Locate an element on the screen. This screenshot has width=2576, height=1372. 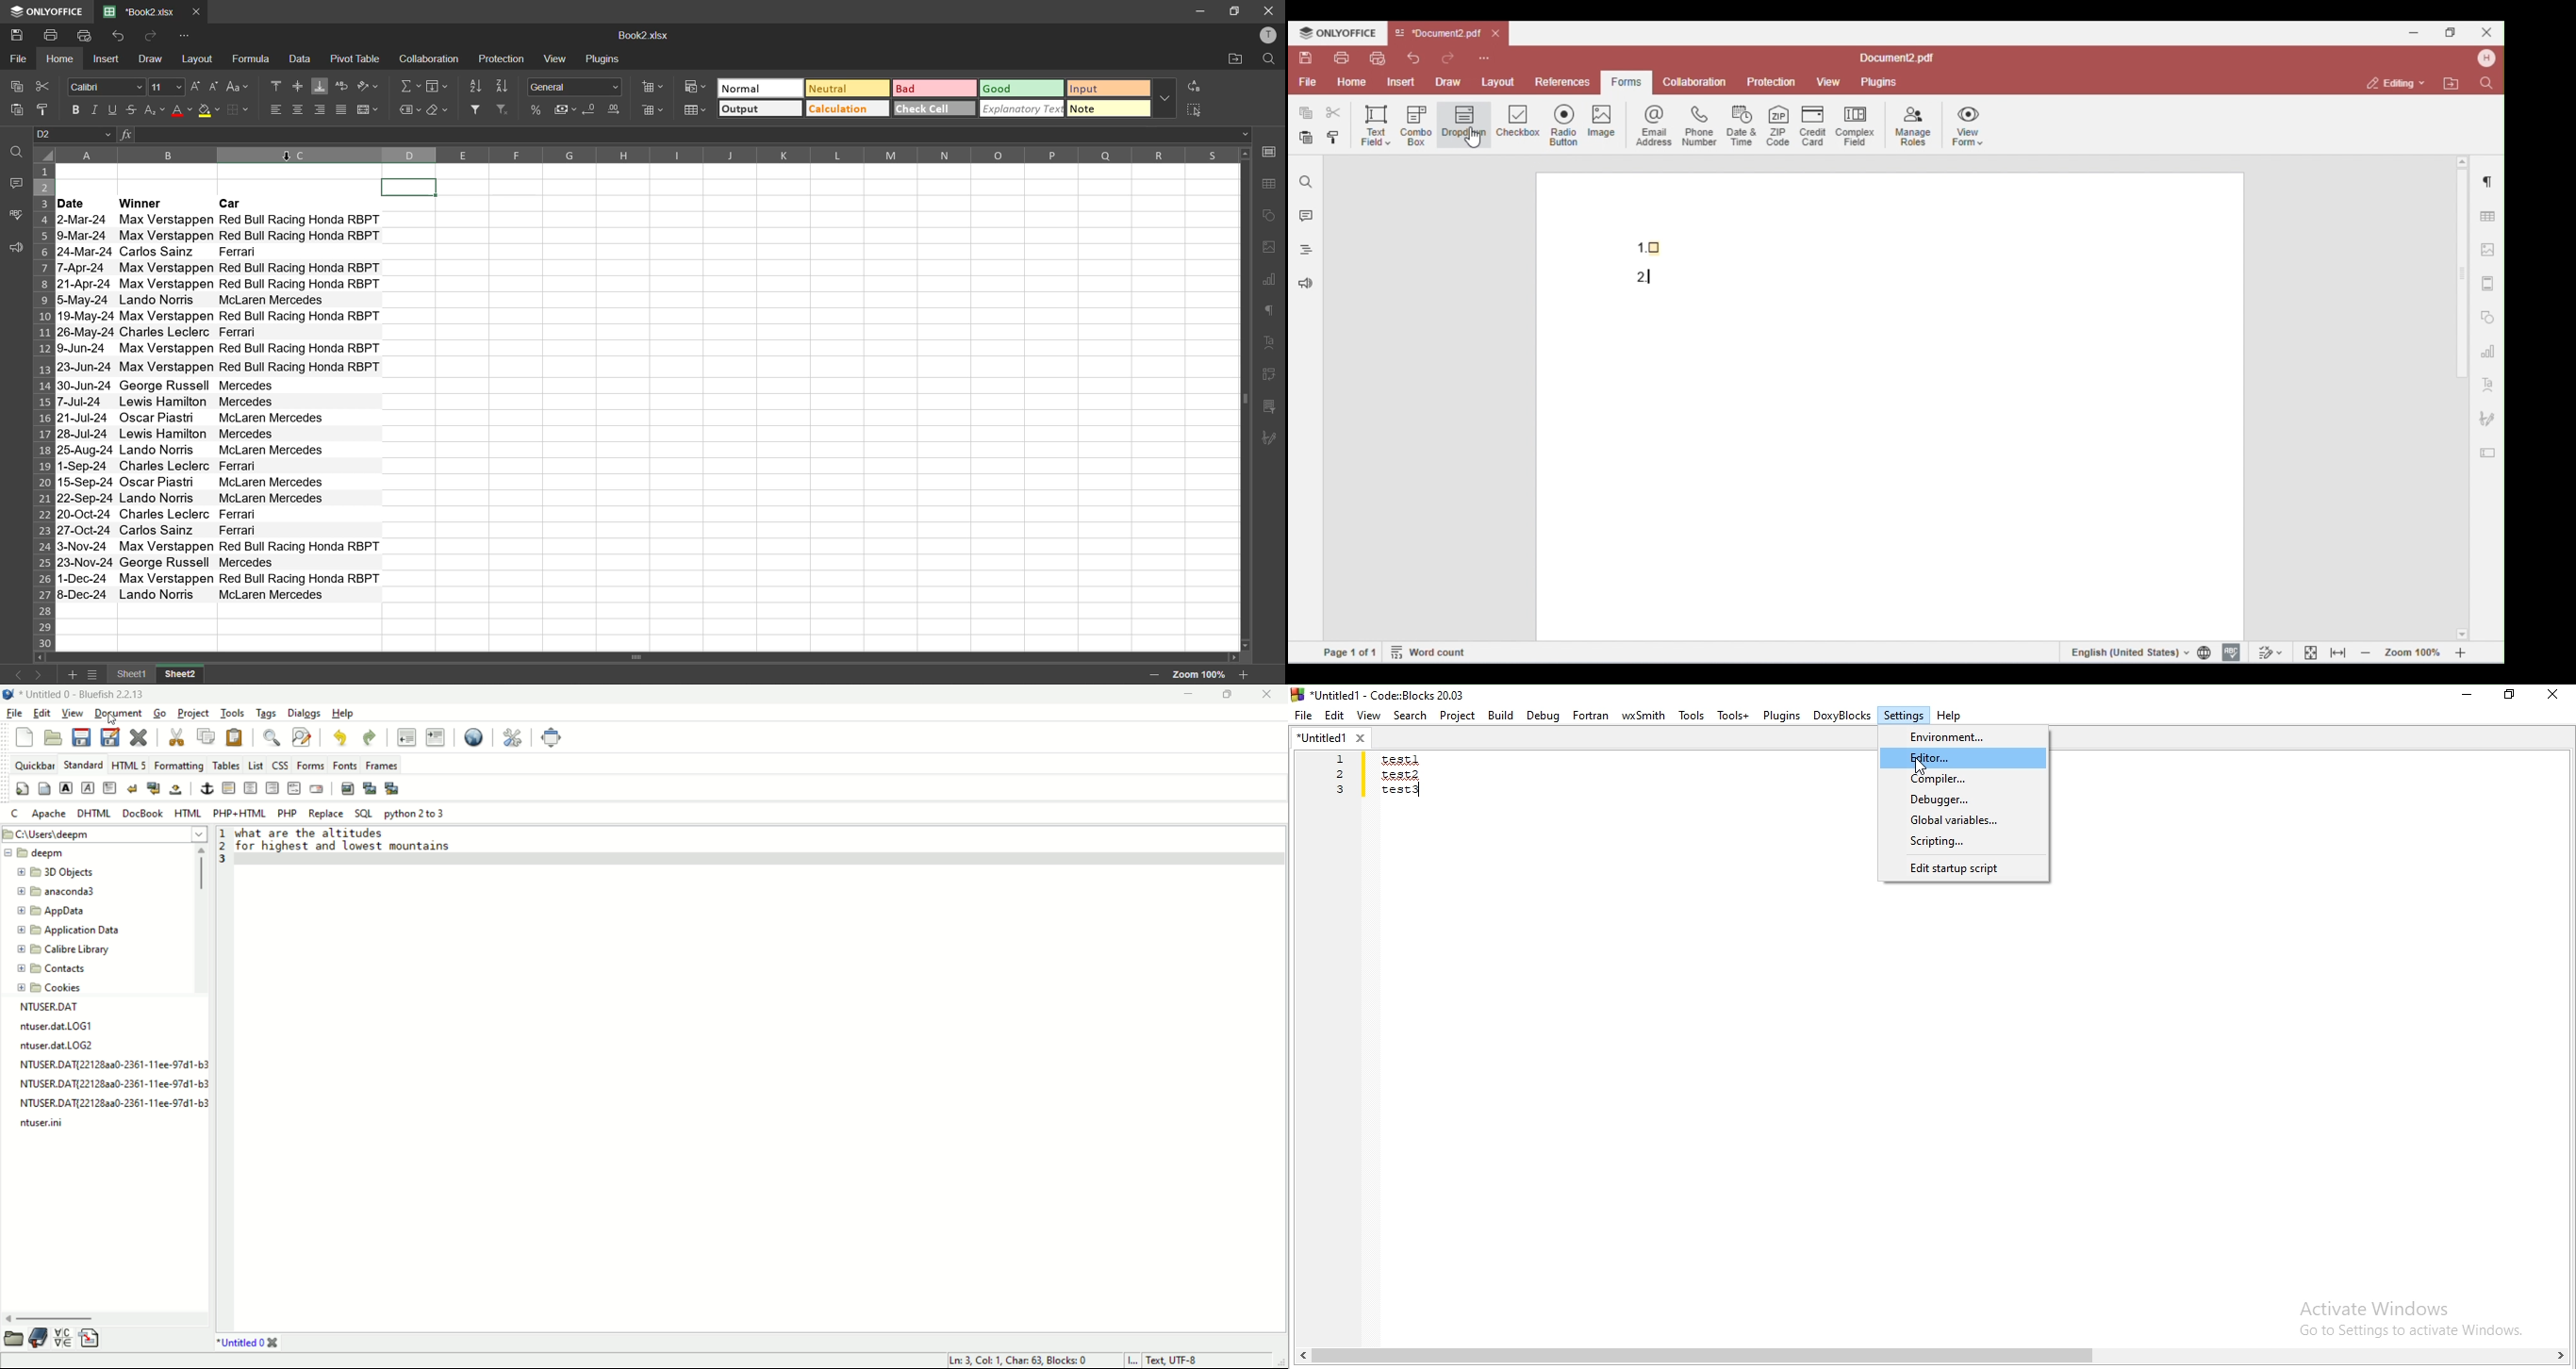
conditional formatting is located at coordinates (697, 88).